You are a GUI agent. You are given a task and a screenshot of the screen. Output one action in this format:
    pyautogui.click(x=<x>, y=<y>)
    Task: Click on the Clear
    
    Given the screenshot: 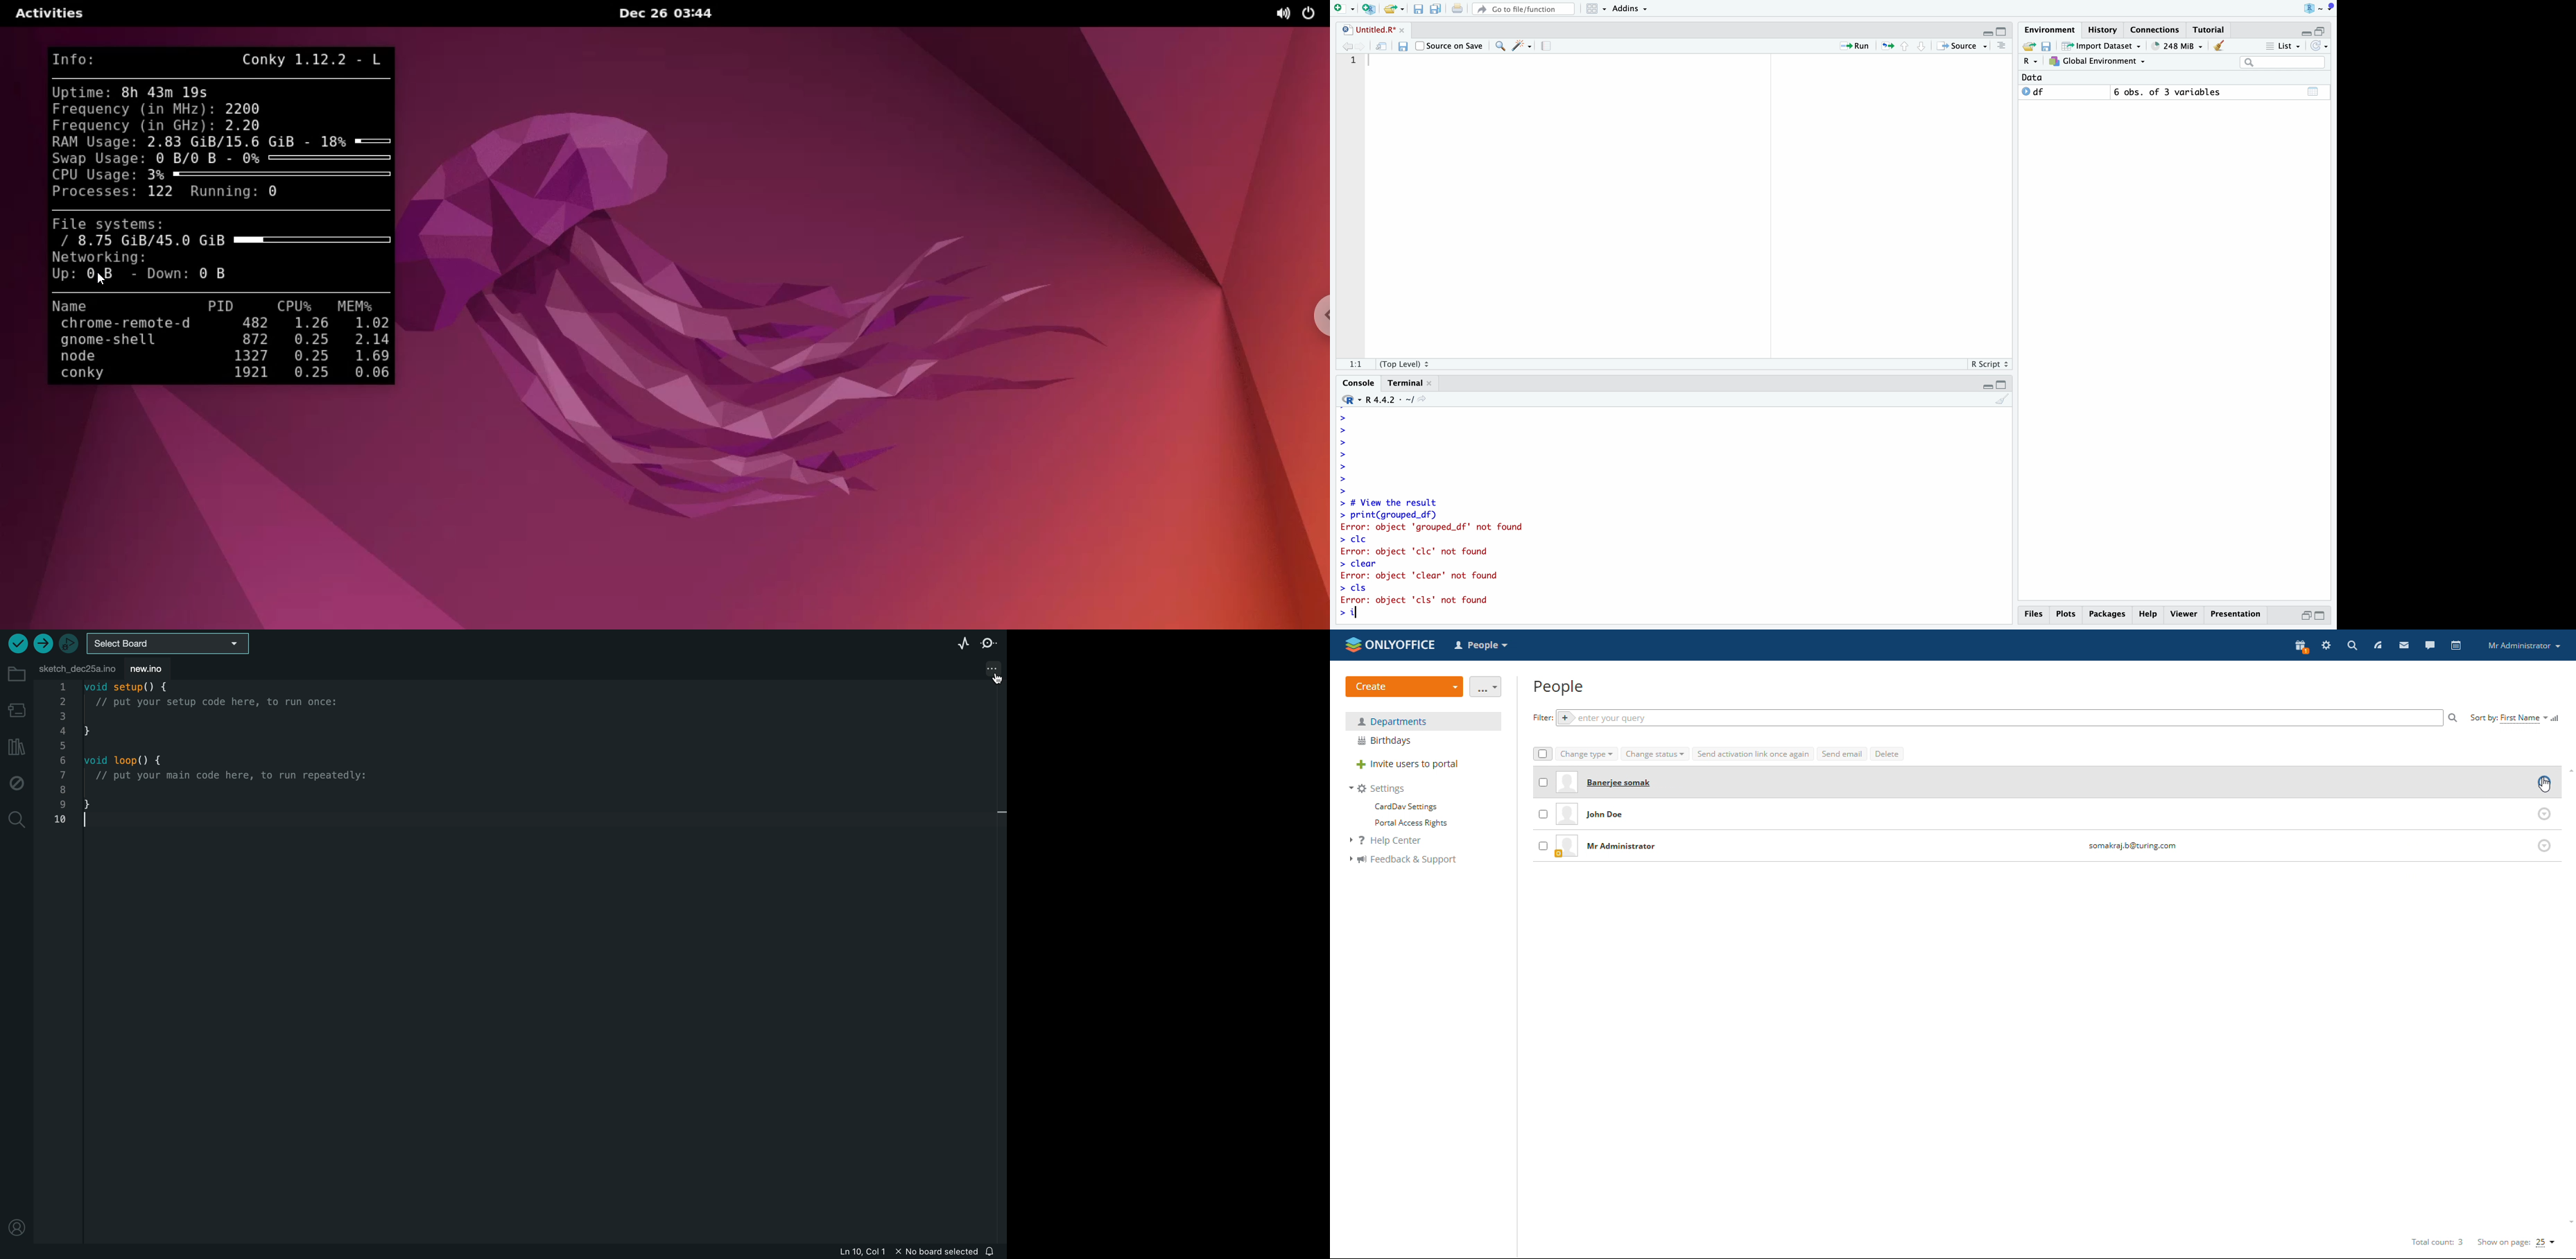 What is the action you would take?
    pyautogui.click(x=2002, y=399)
    